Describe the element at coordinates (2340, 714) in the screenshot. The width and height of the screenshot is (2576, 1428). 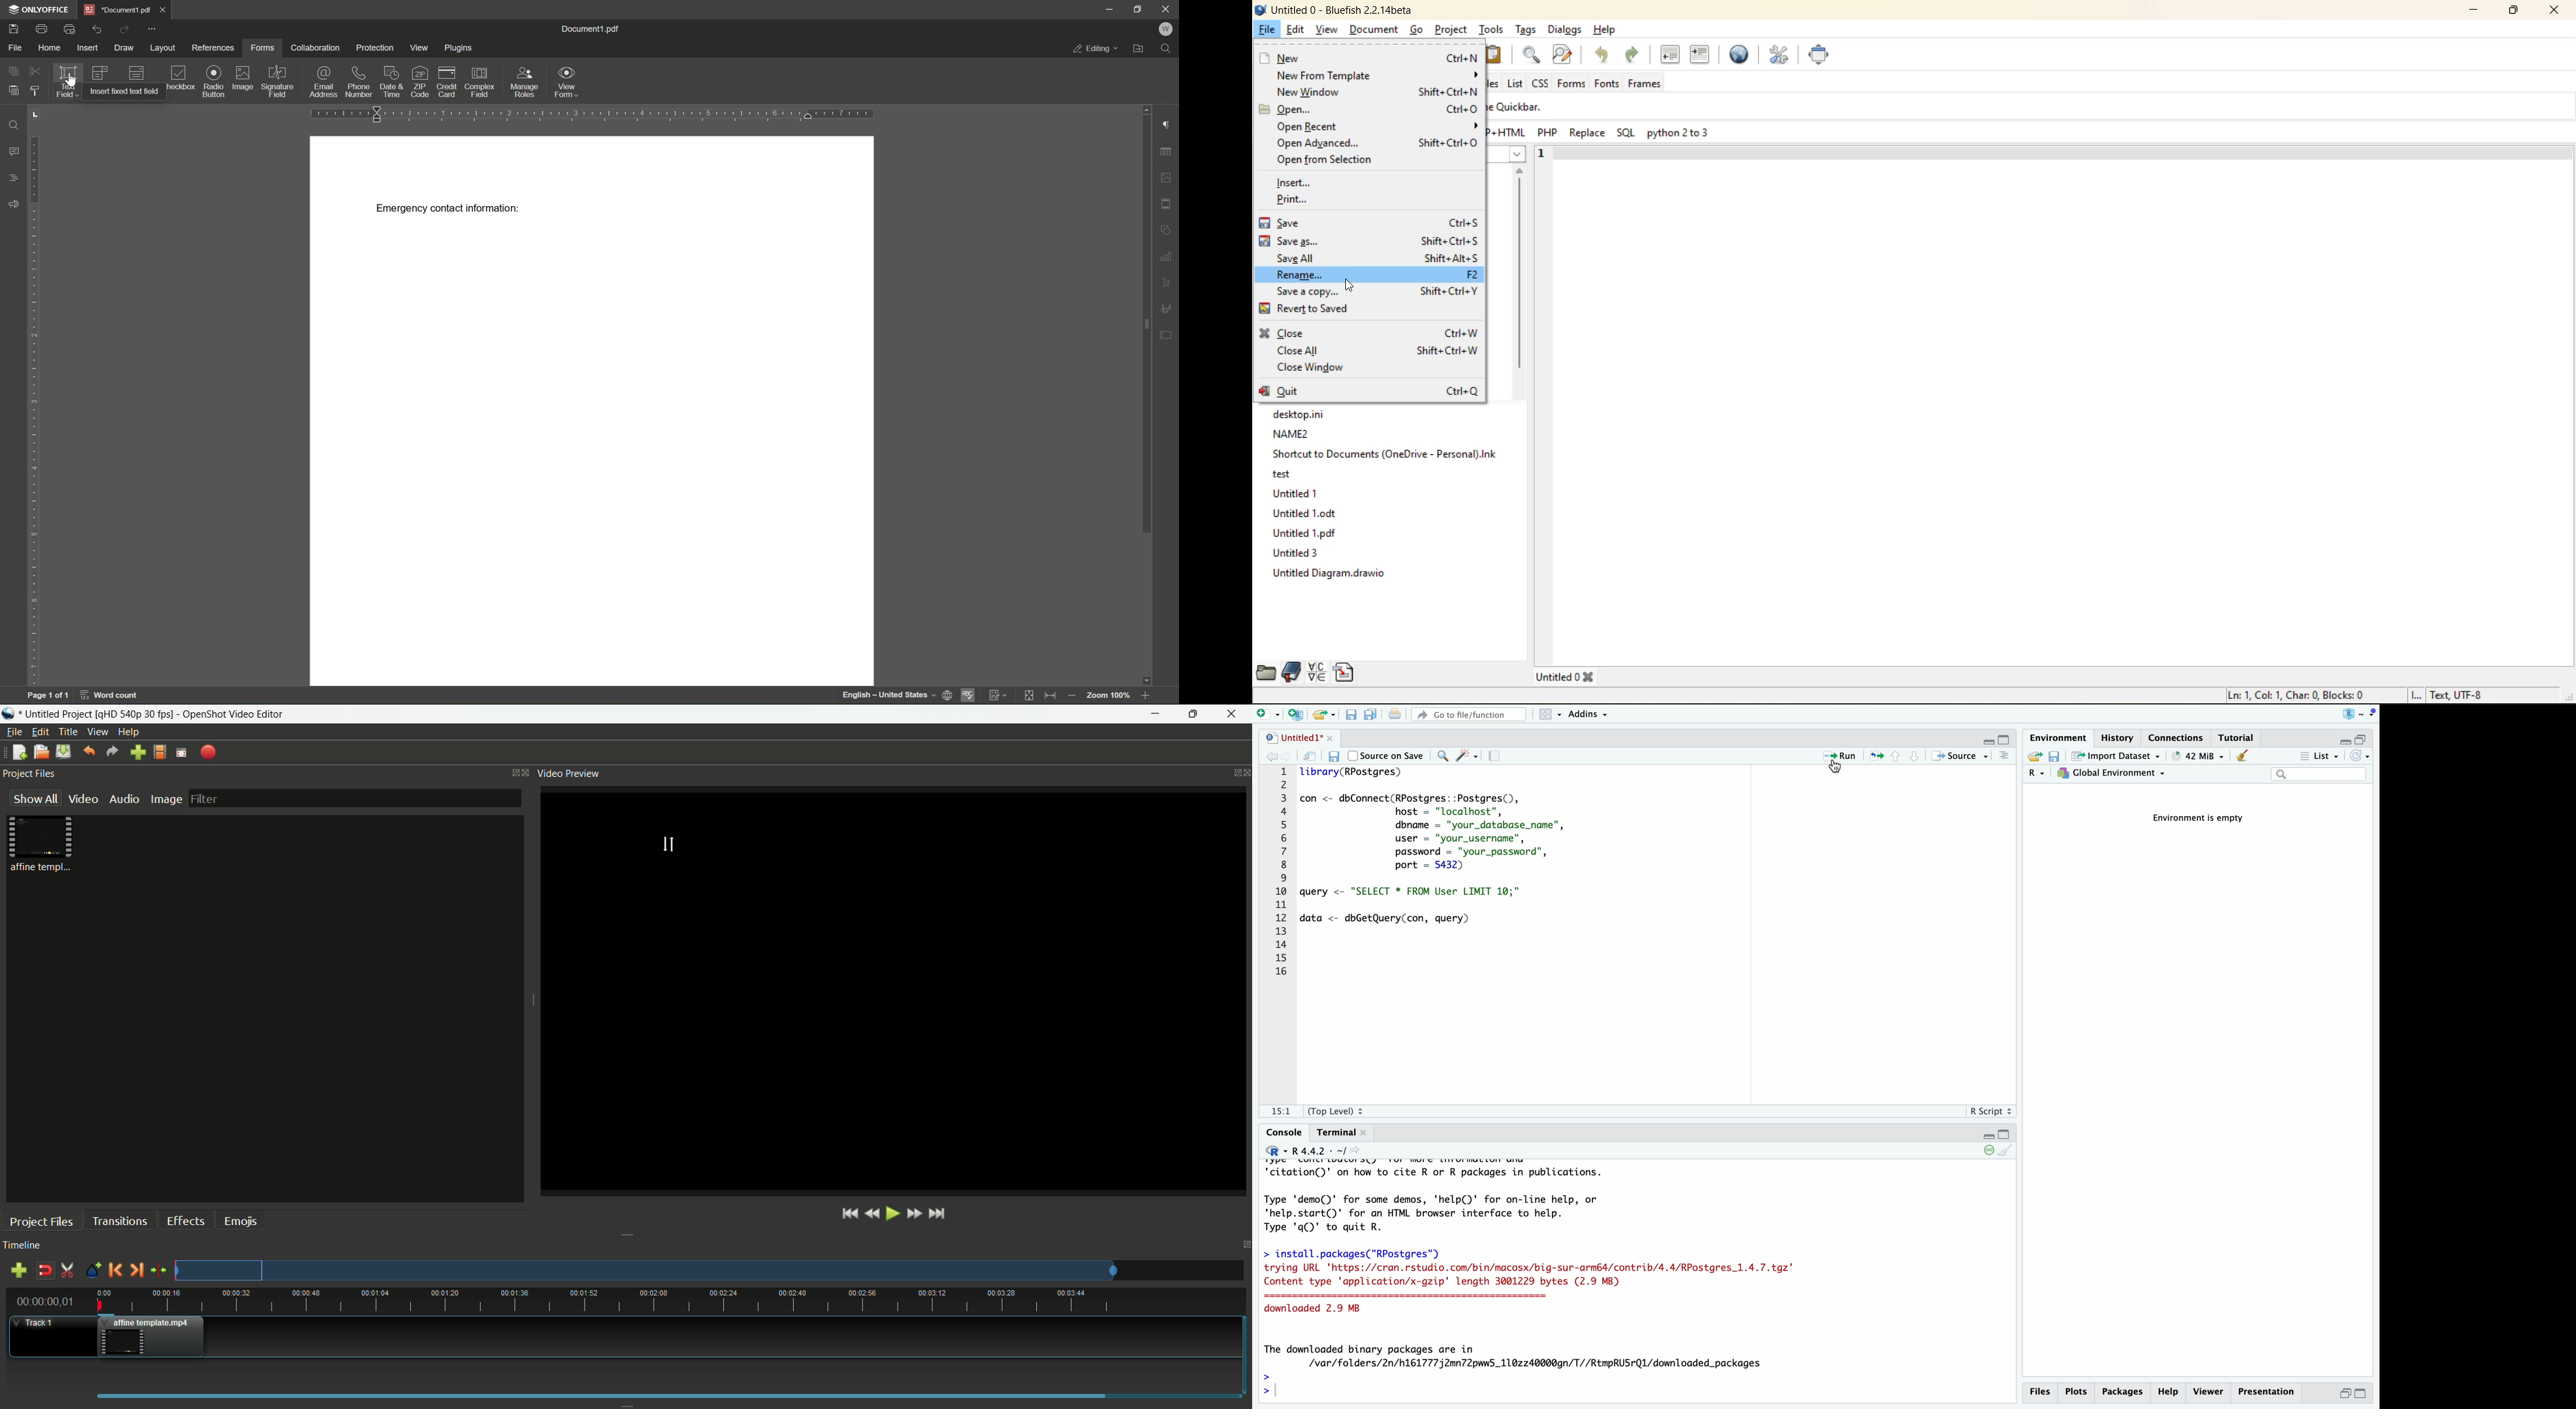
I see `R logo` at that location.